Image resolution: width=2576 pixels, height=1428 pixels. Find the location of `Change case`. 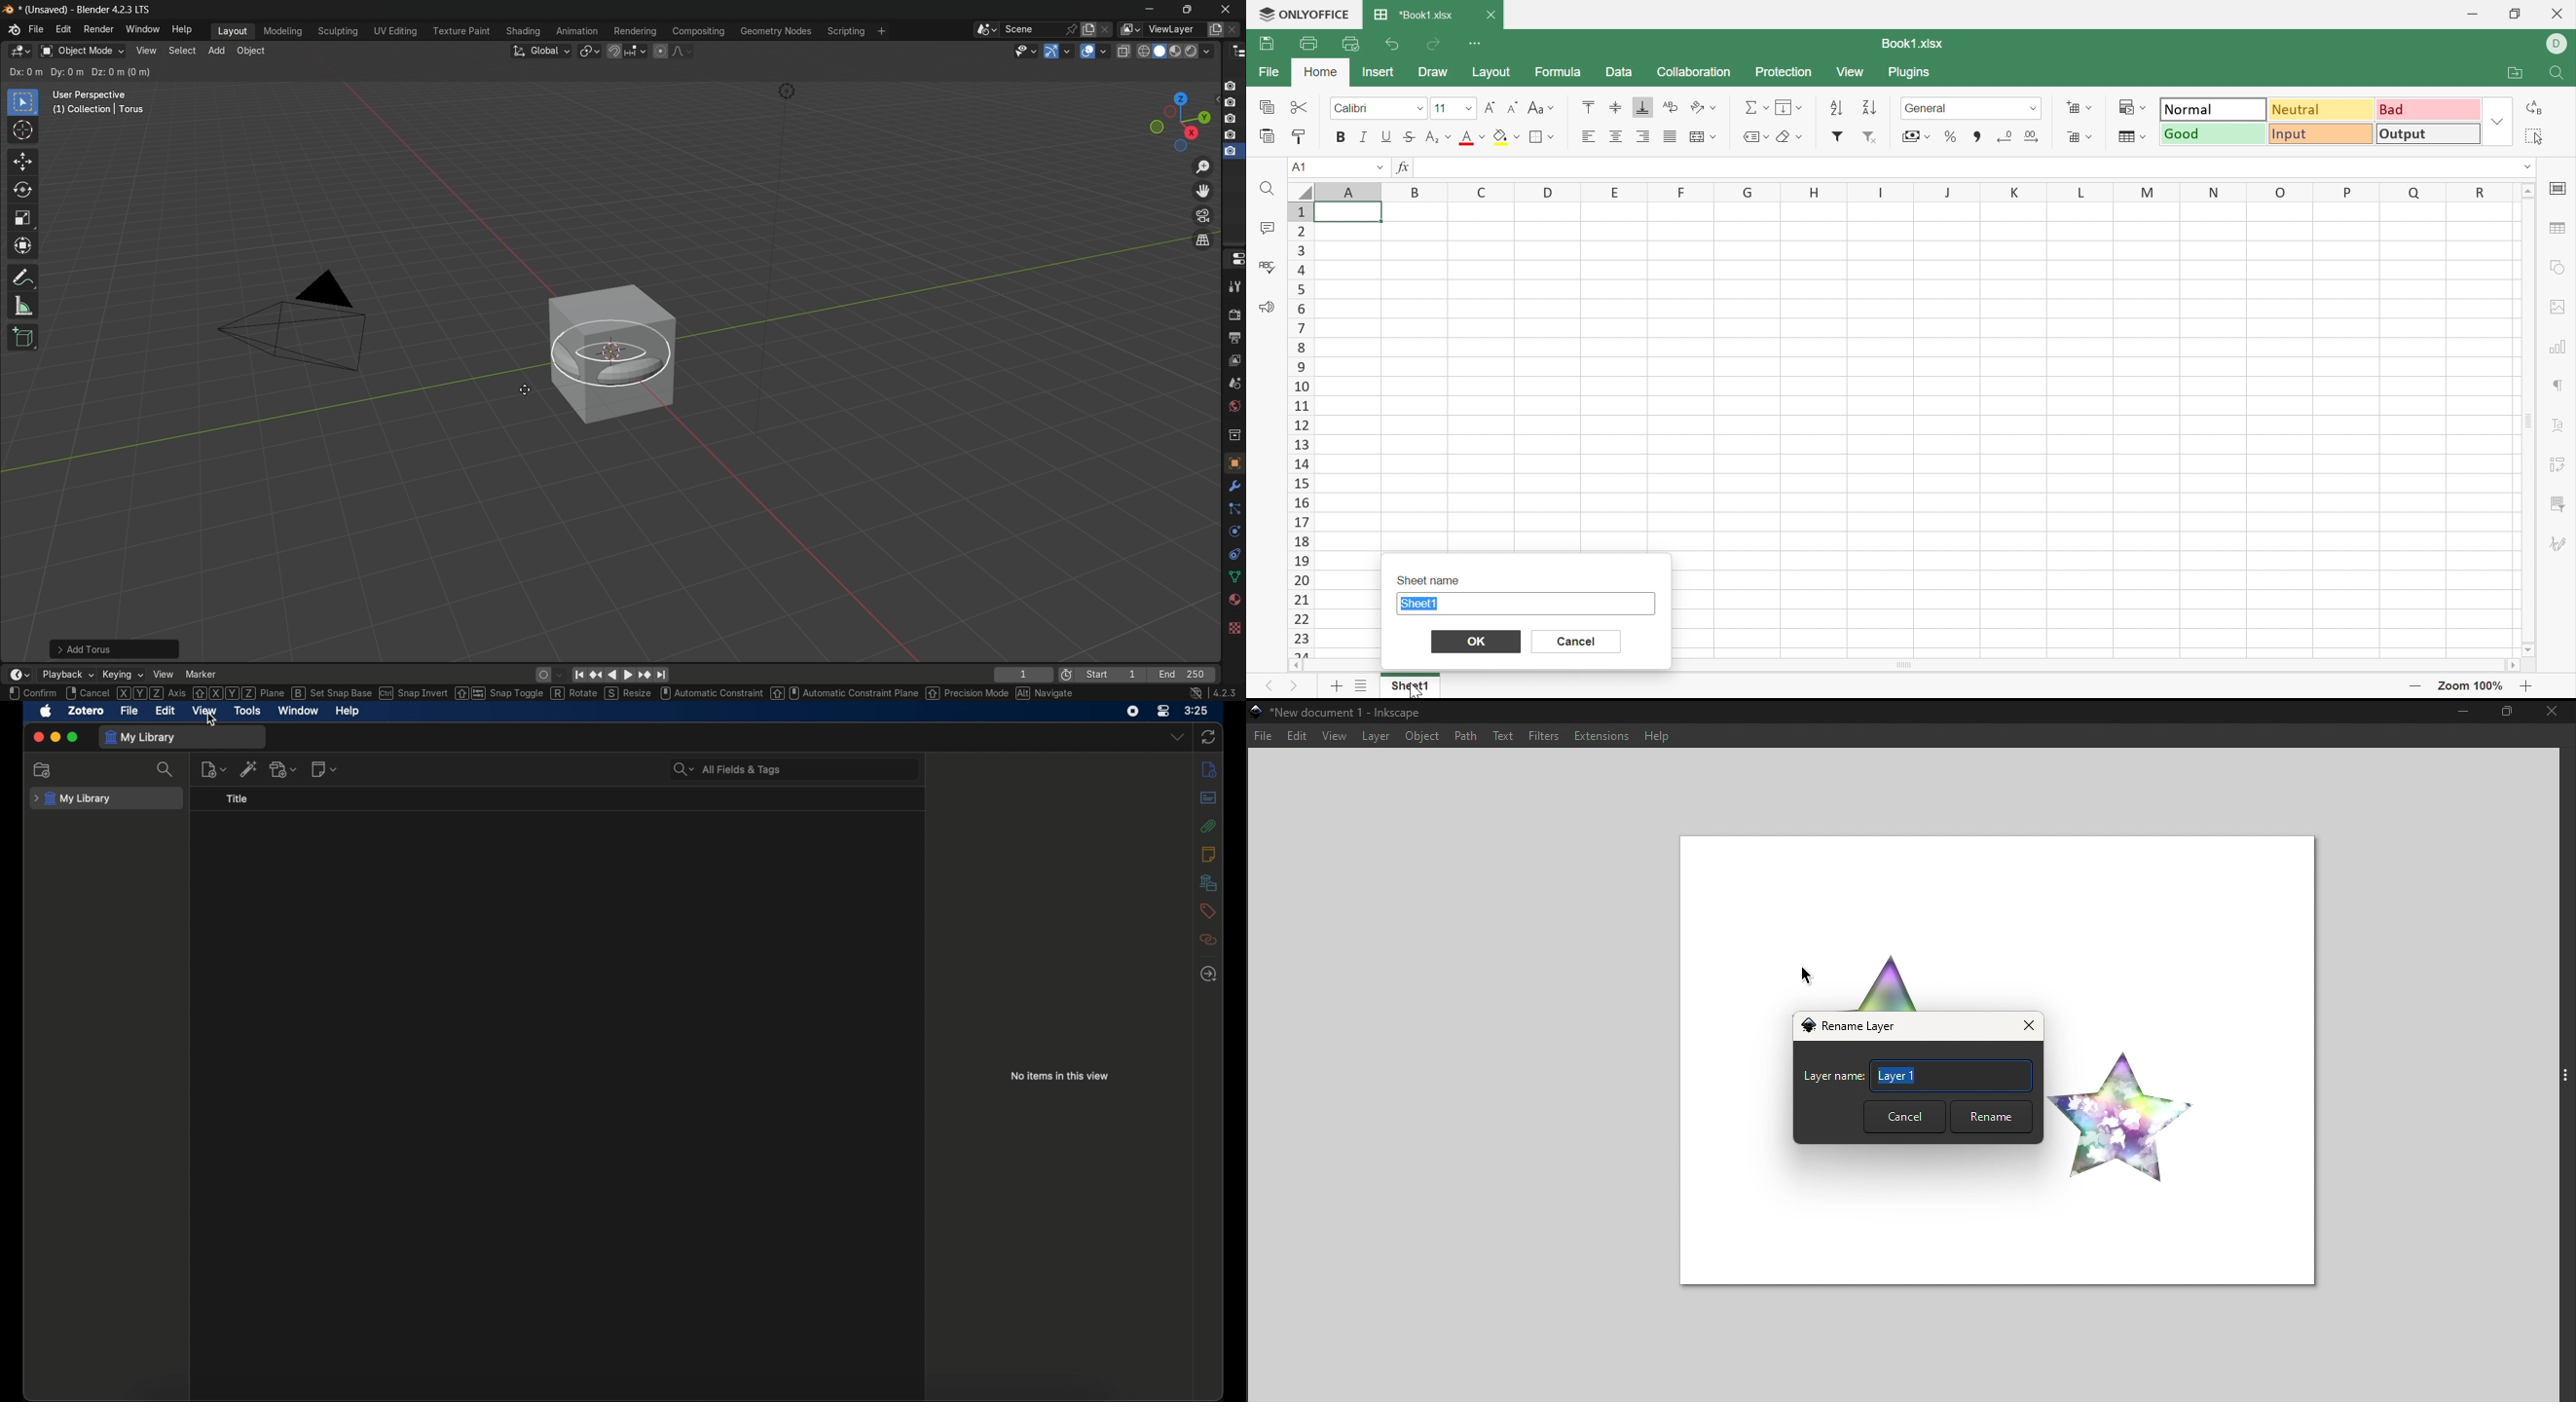

Change case is located at coordinates (1544, 107).